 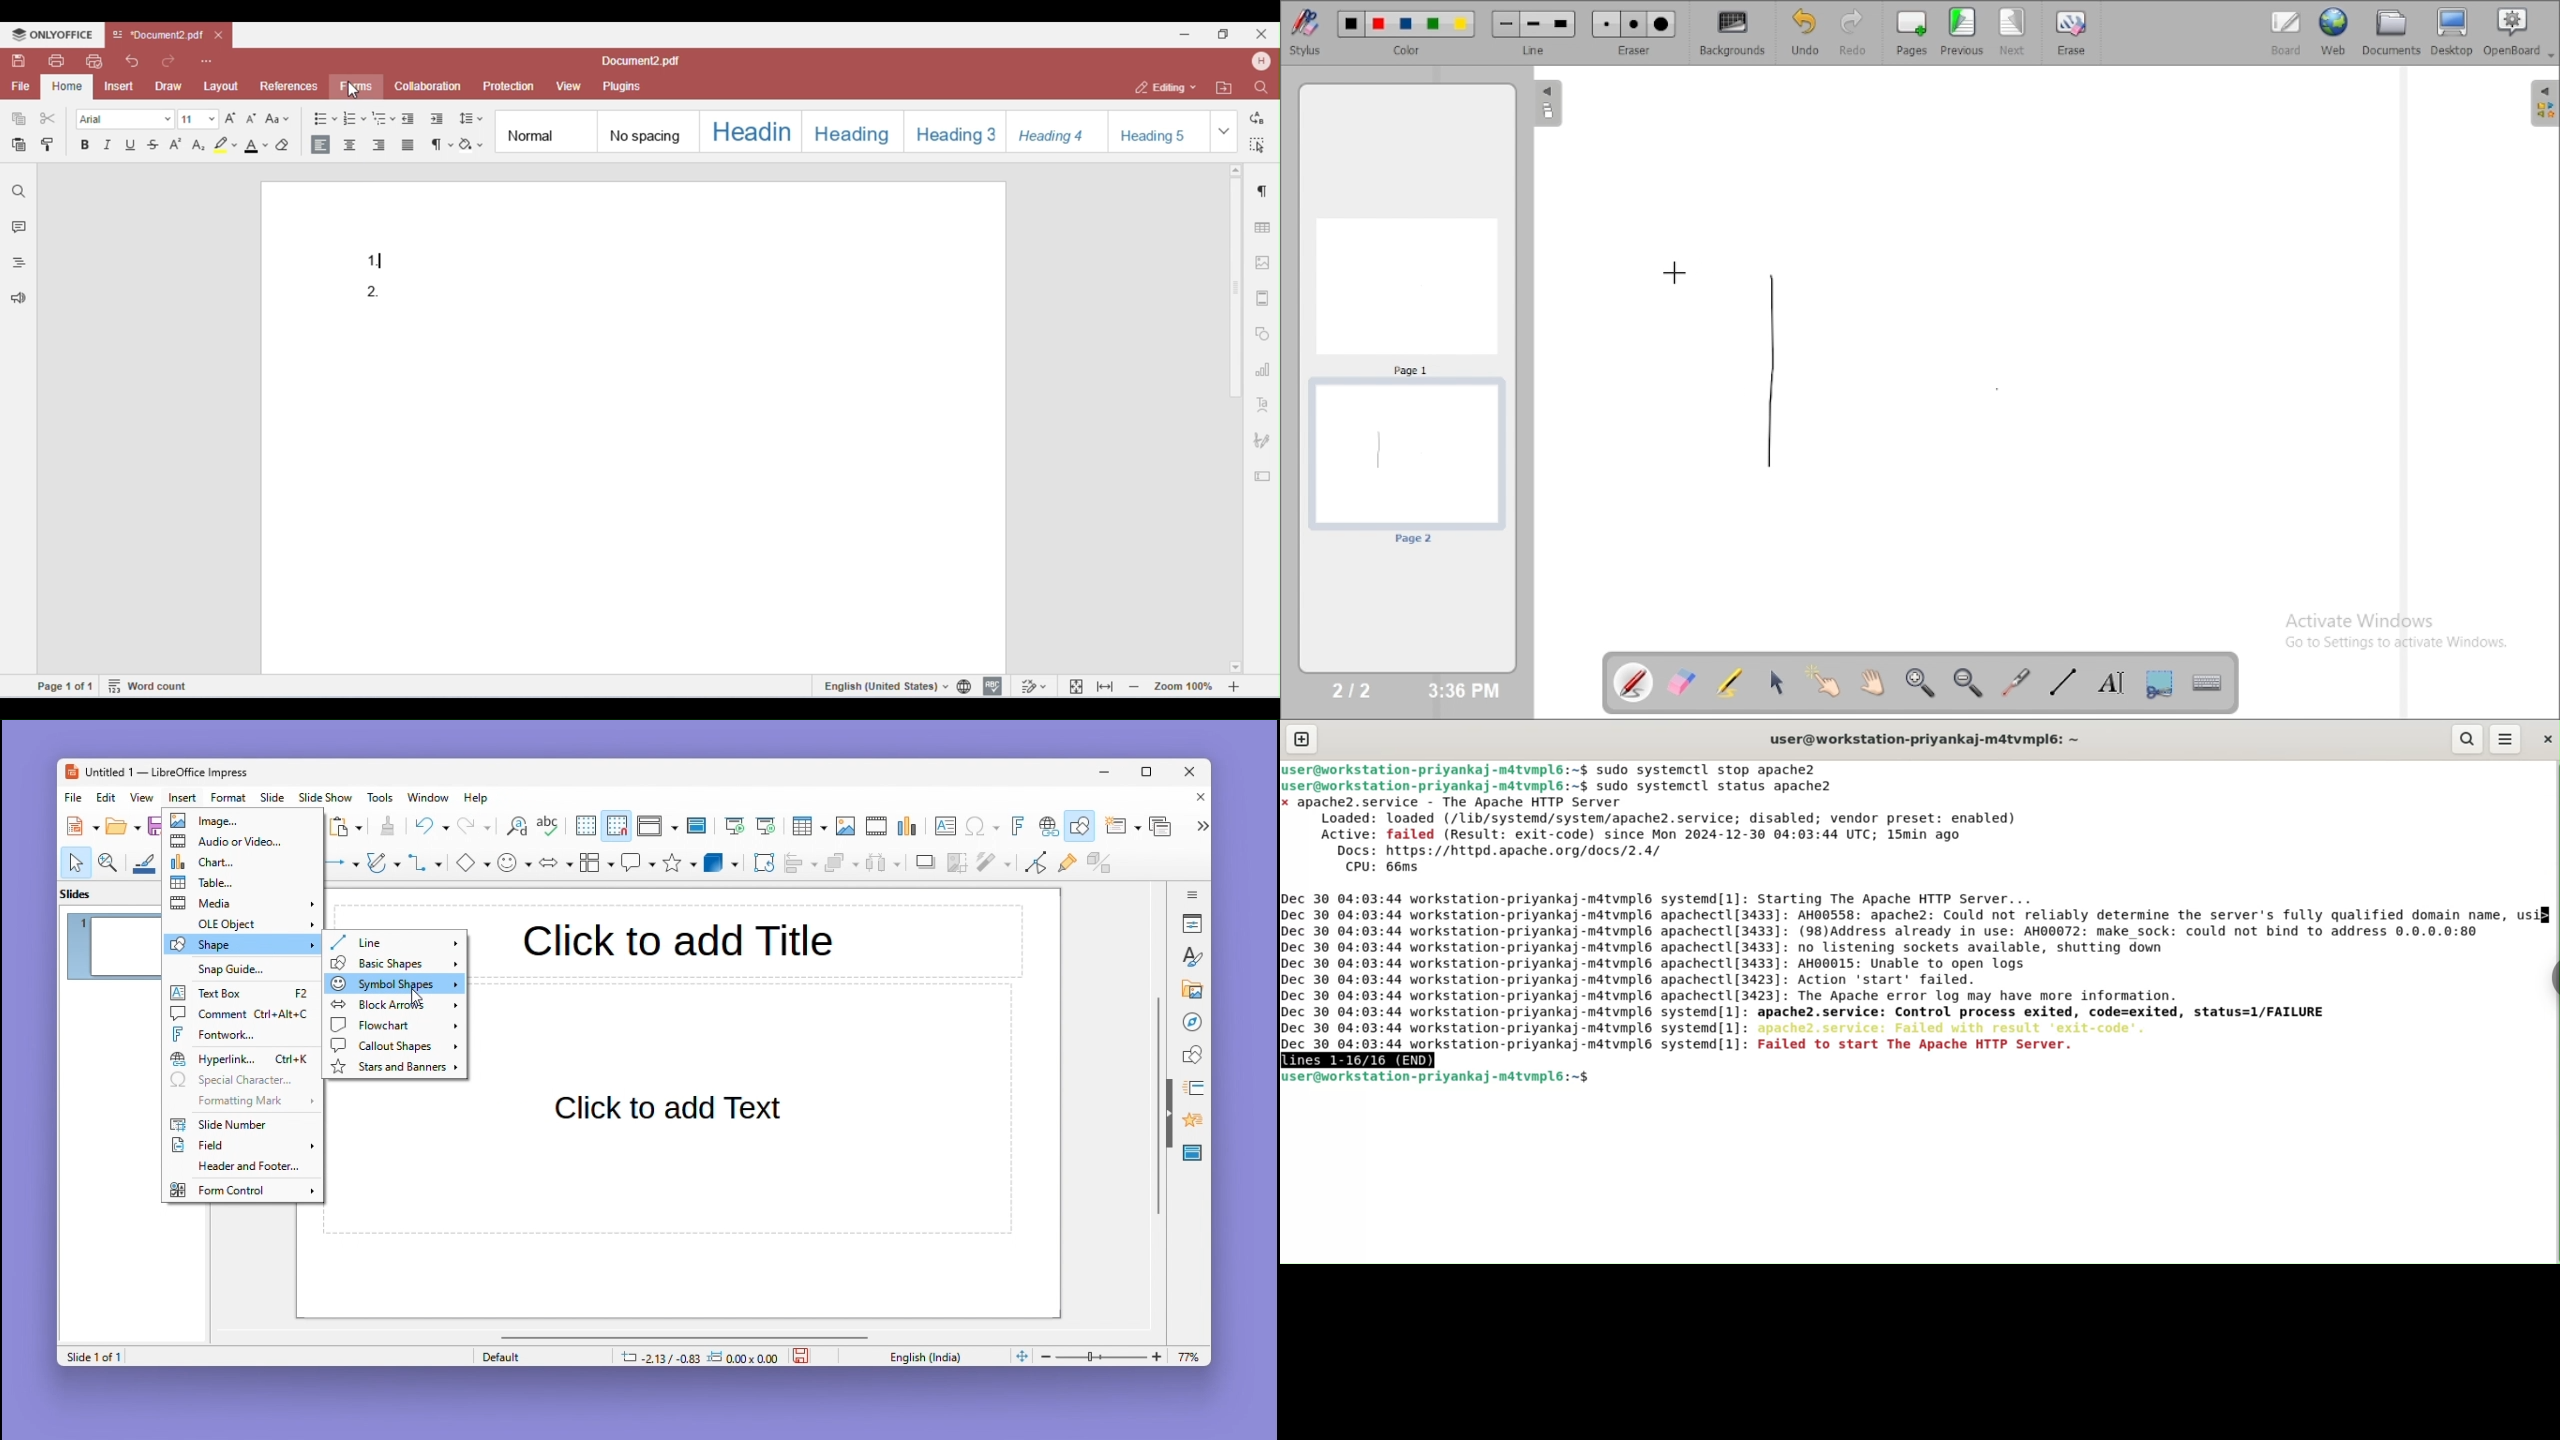 What do you see at coordinates (1406, 464) in the screenshot?
I see `page 2` at bounding box center [1406, 464].